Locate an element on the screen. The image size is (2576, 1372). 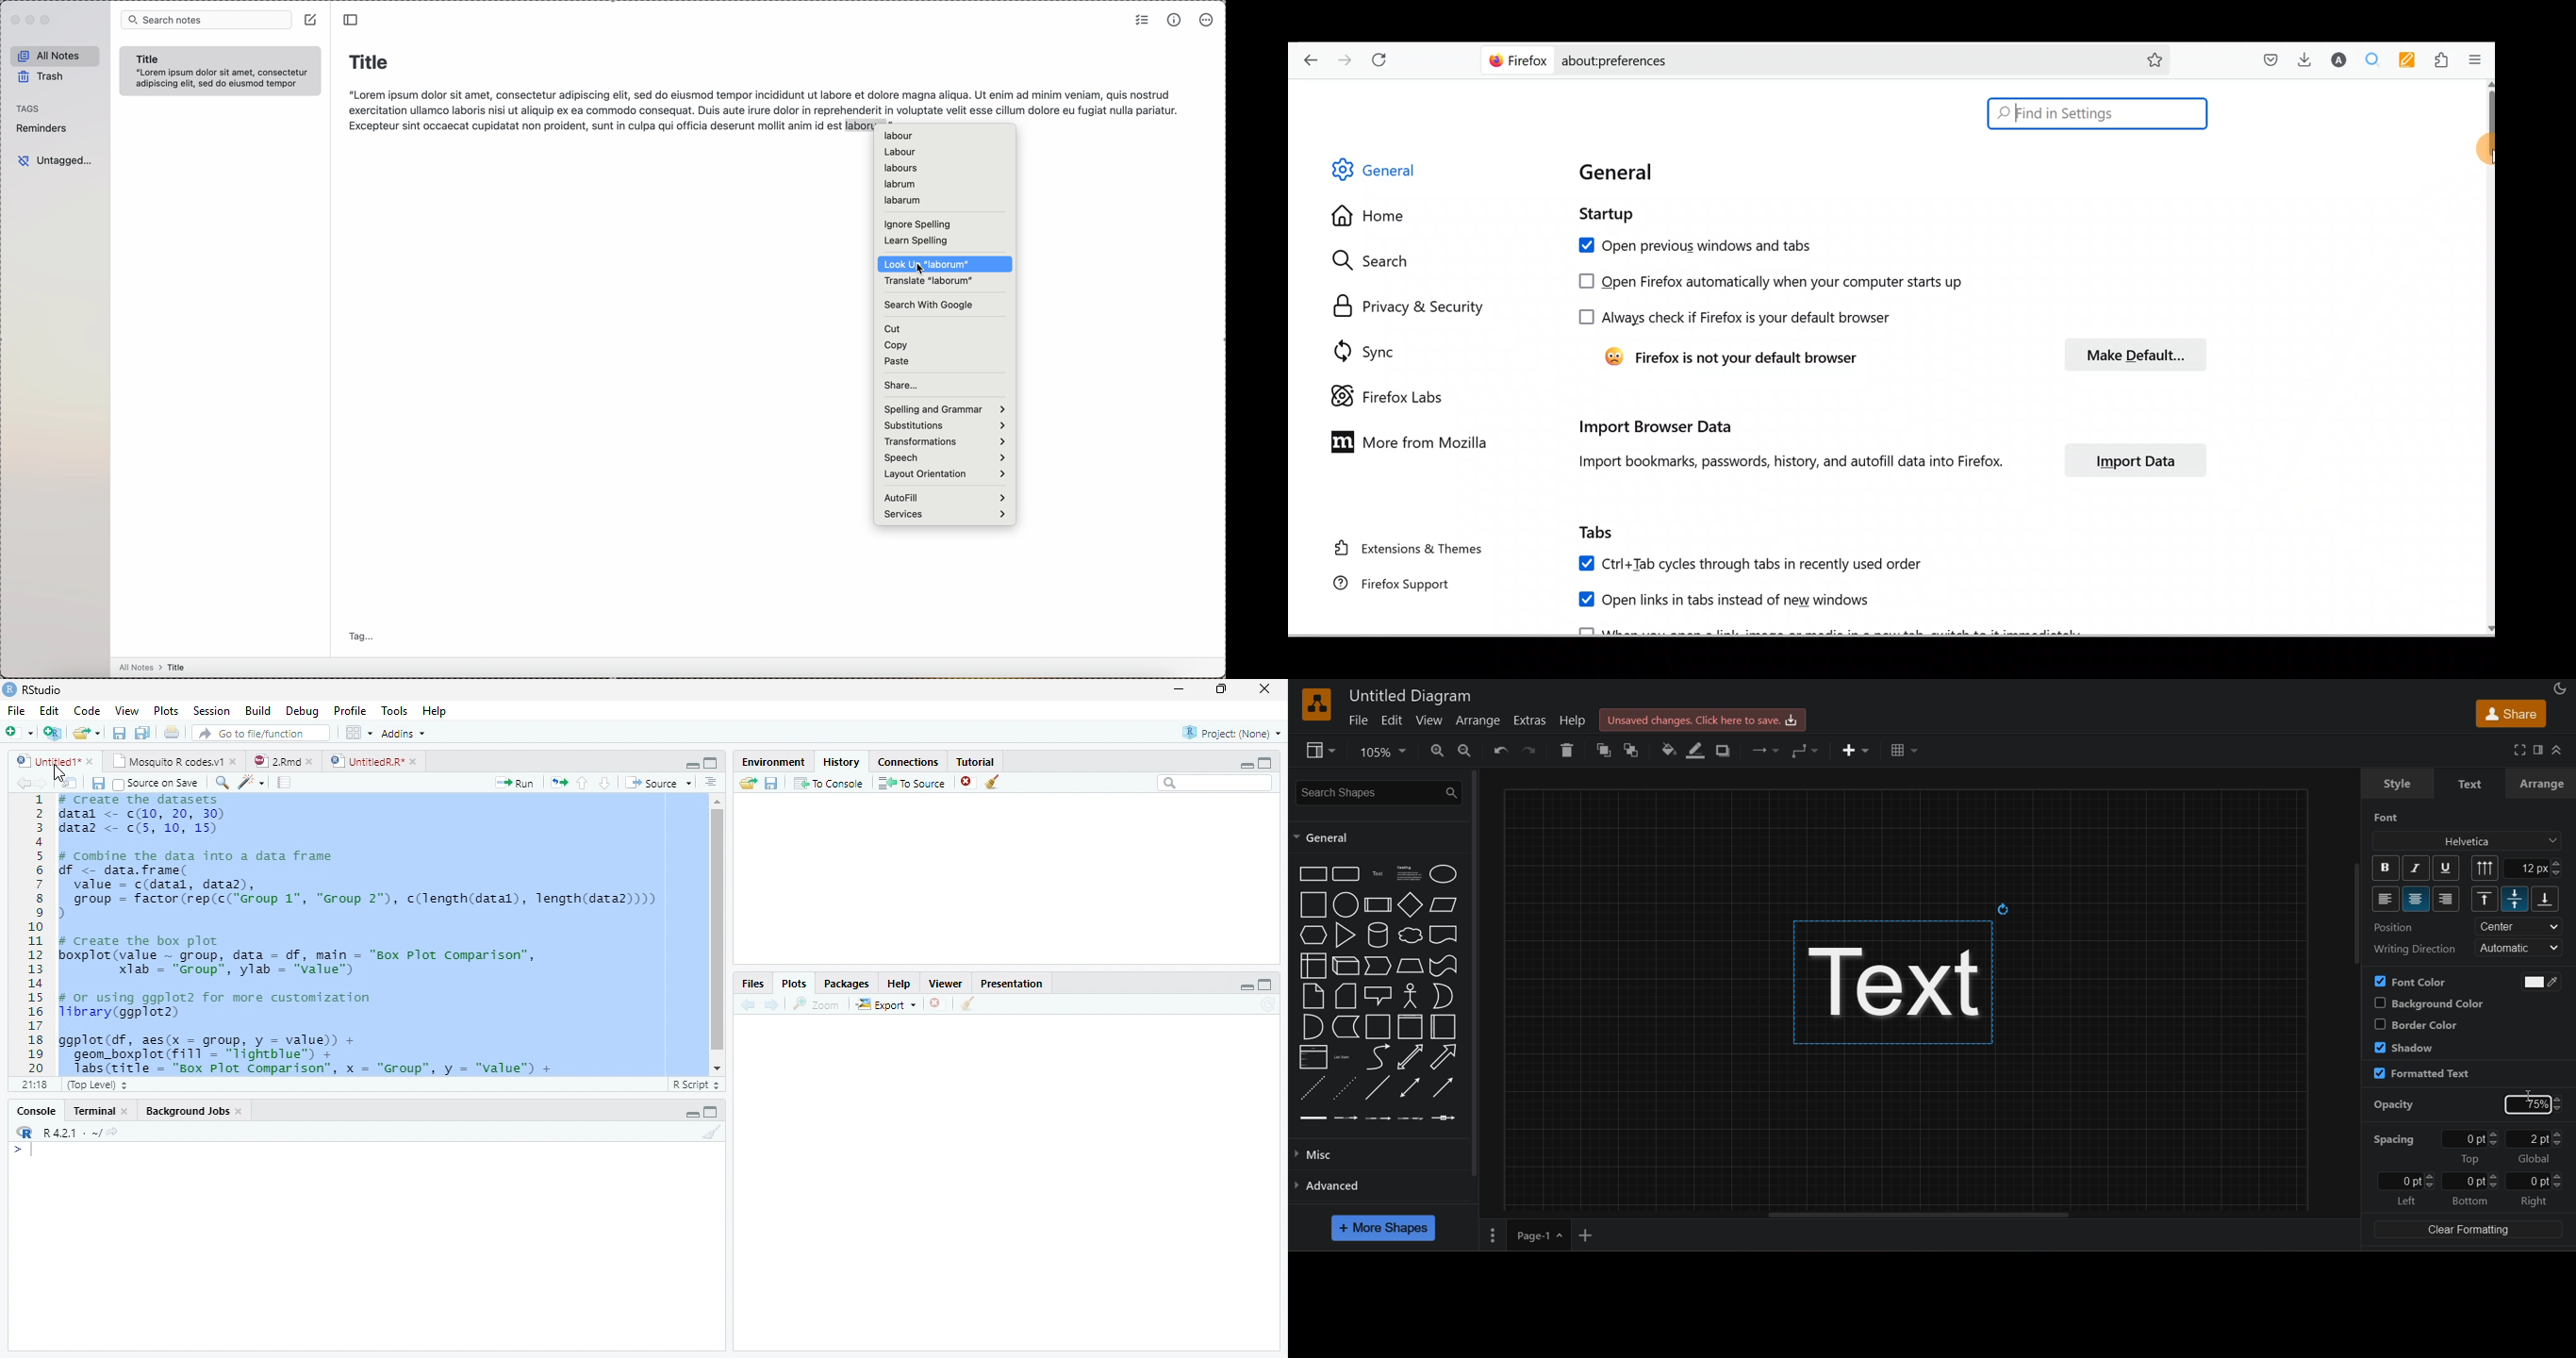
labours is located at coordinates (902, 168).